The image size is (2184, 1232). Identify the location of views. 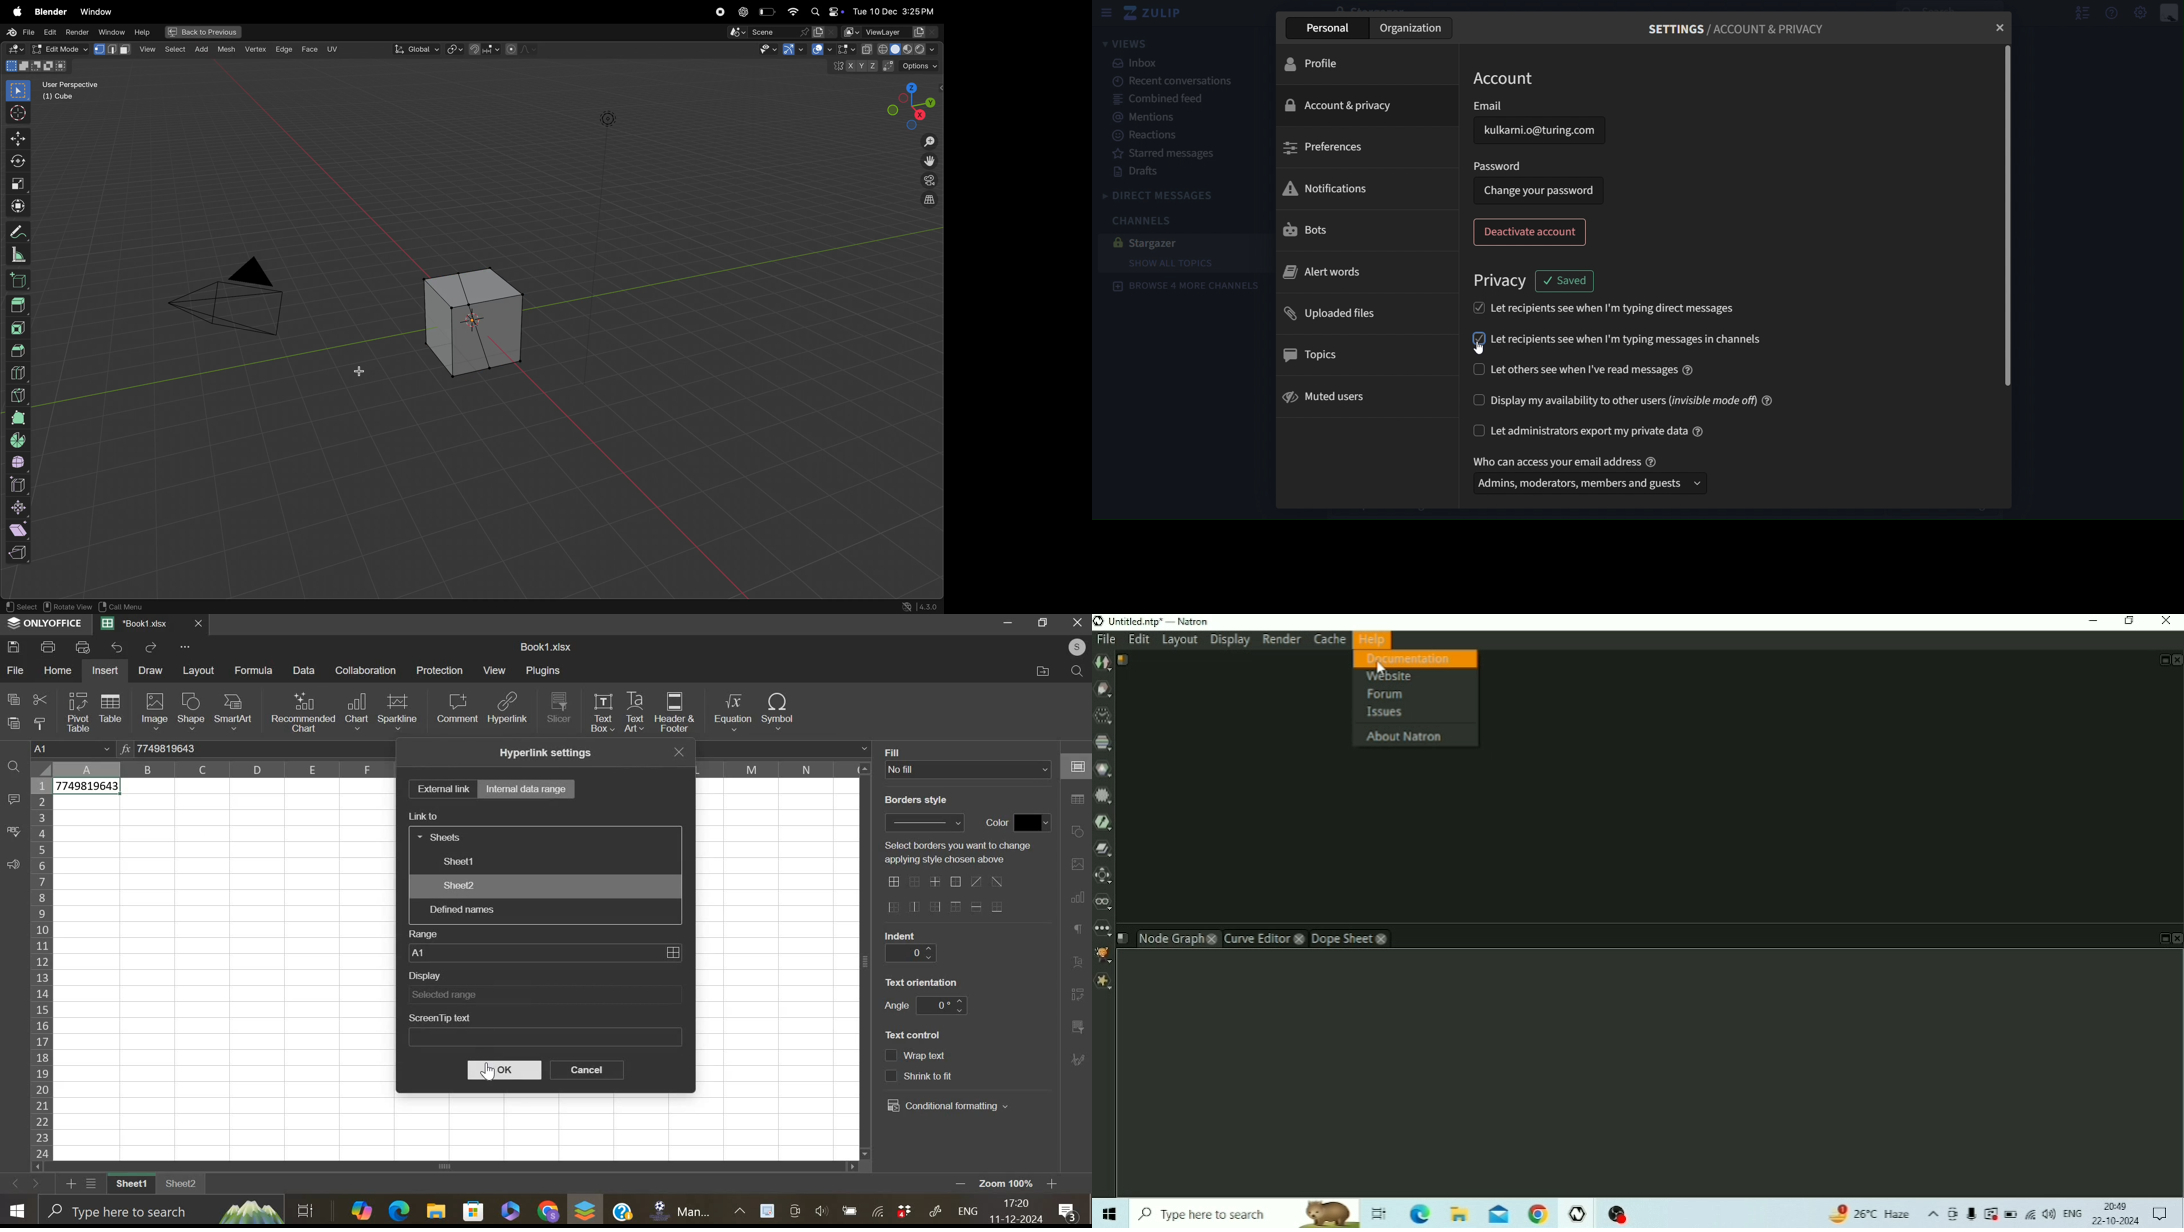
(1125, 44).